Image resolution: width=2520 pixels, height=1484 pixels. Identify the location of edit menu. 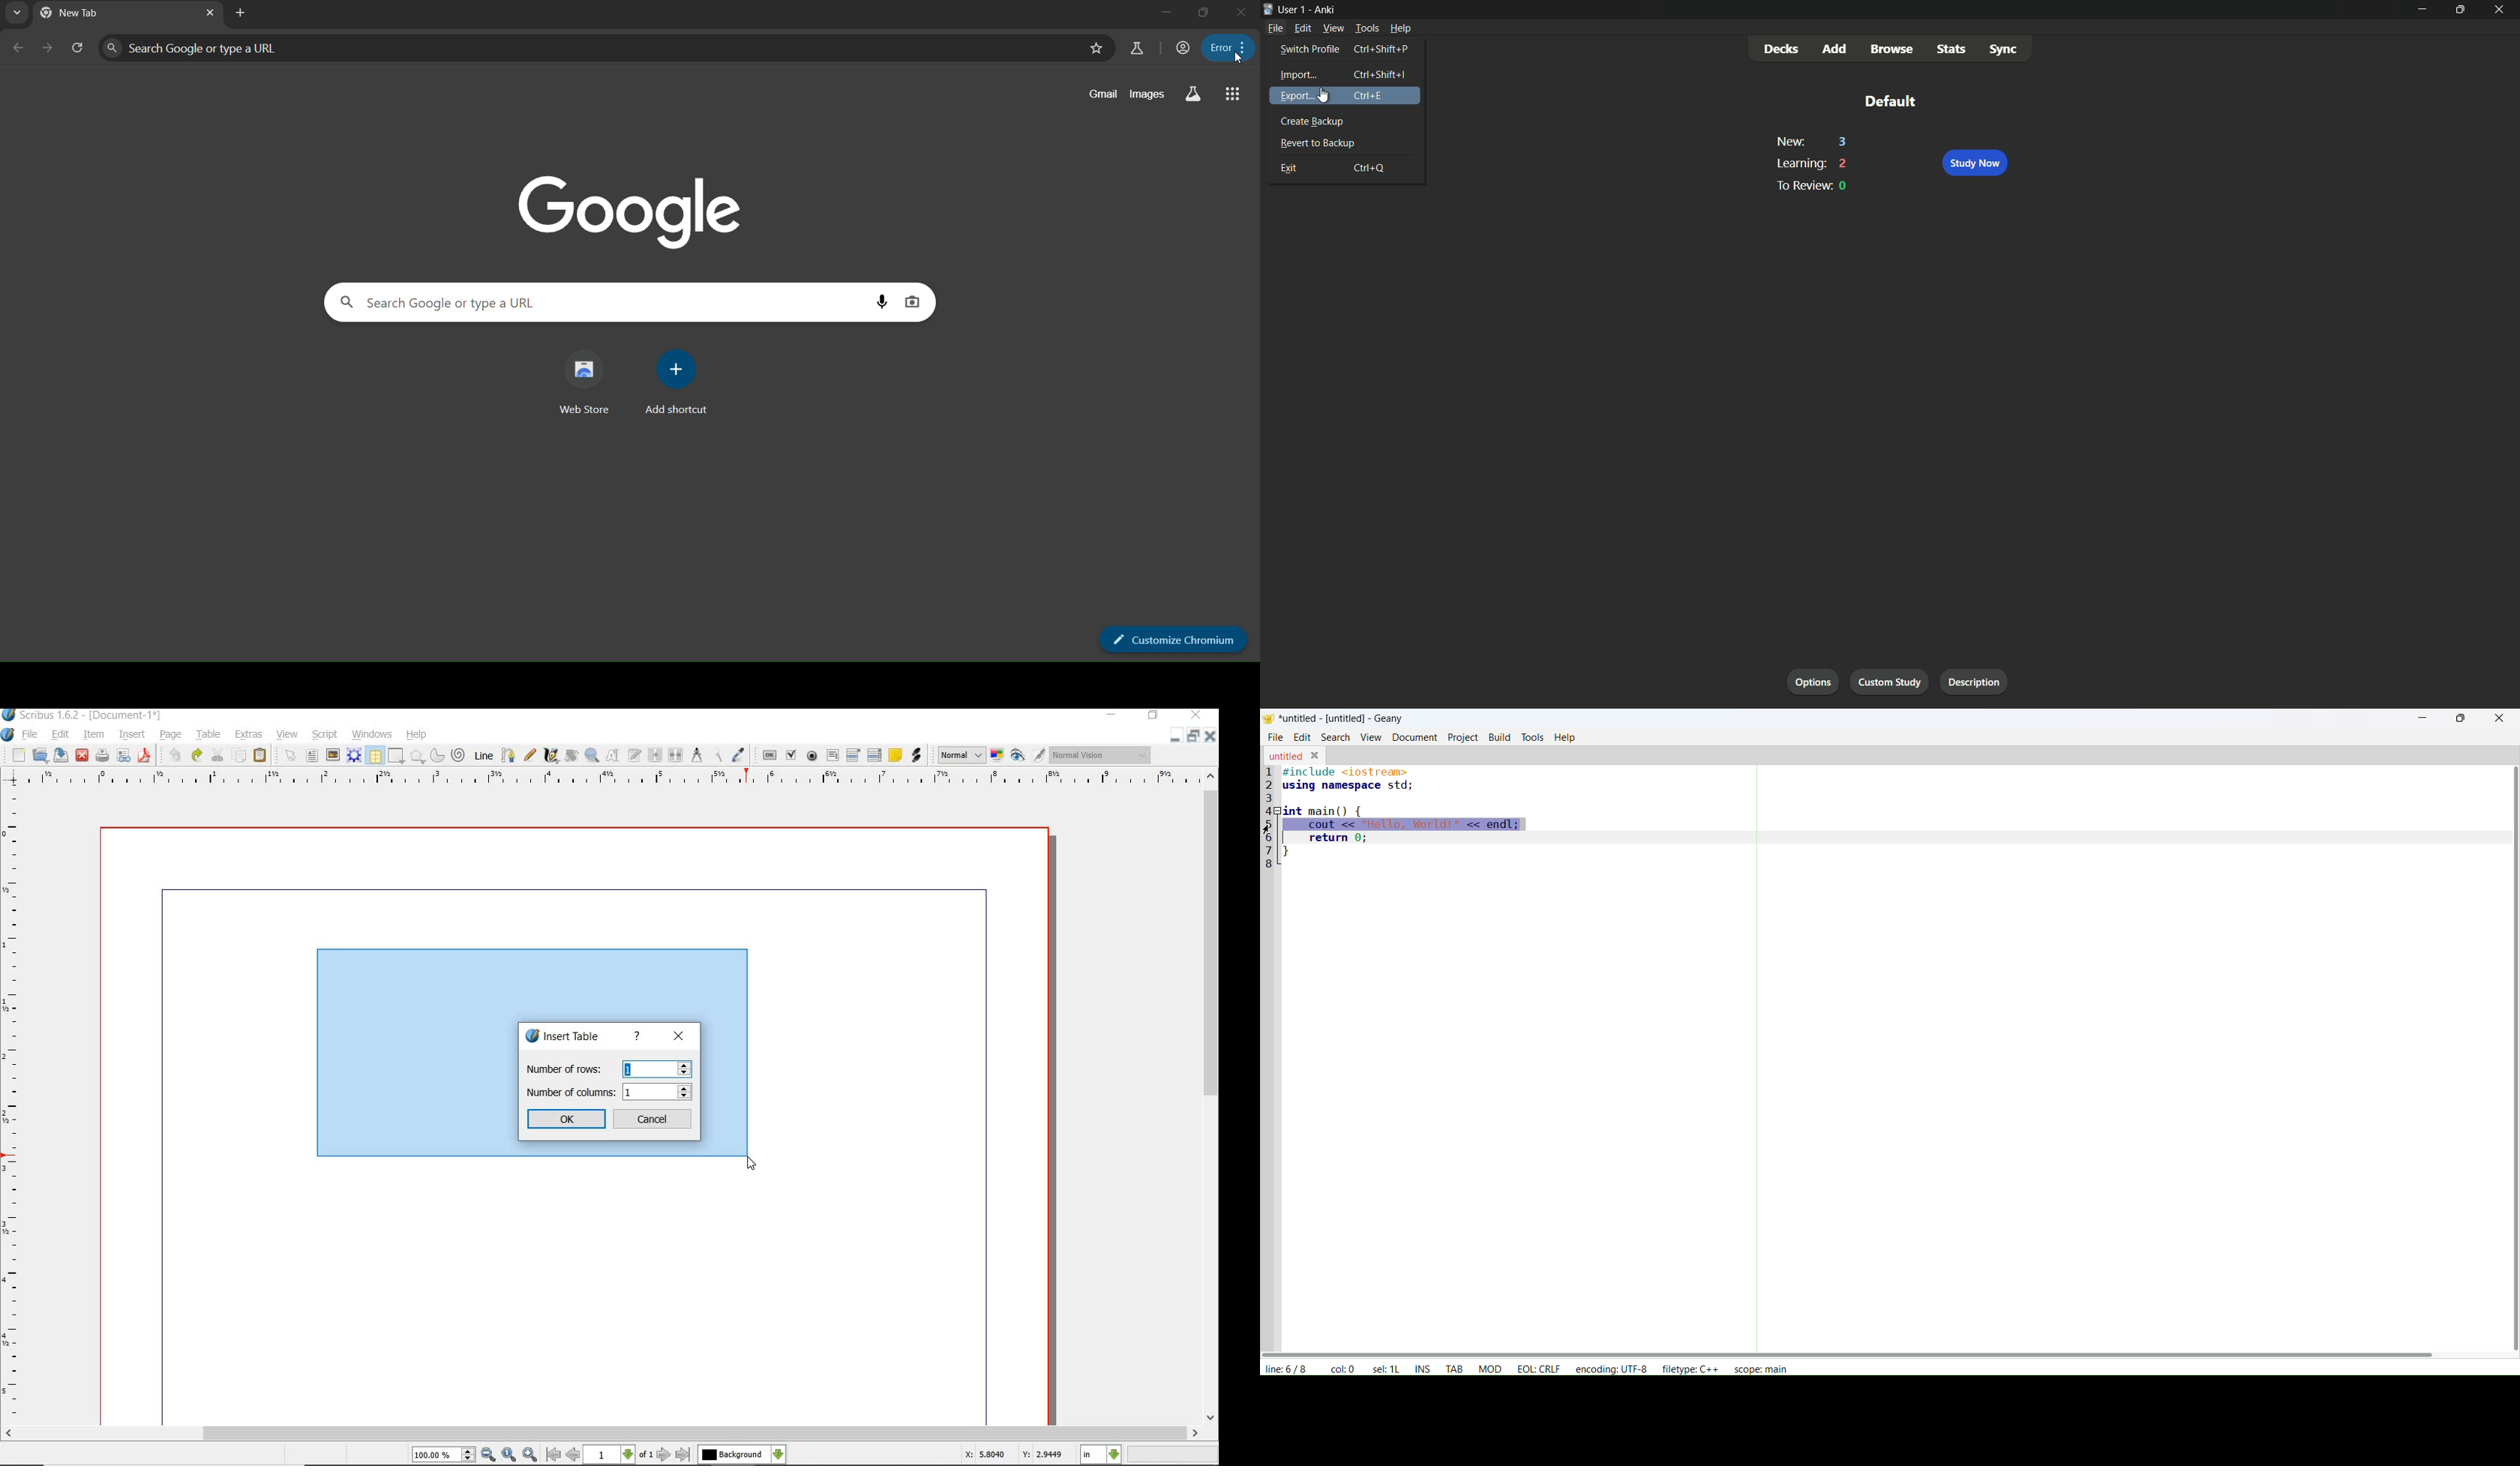
(1303, 28).